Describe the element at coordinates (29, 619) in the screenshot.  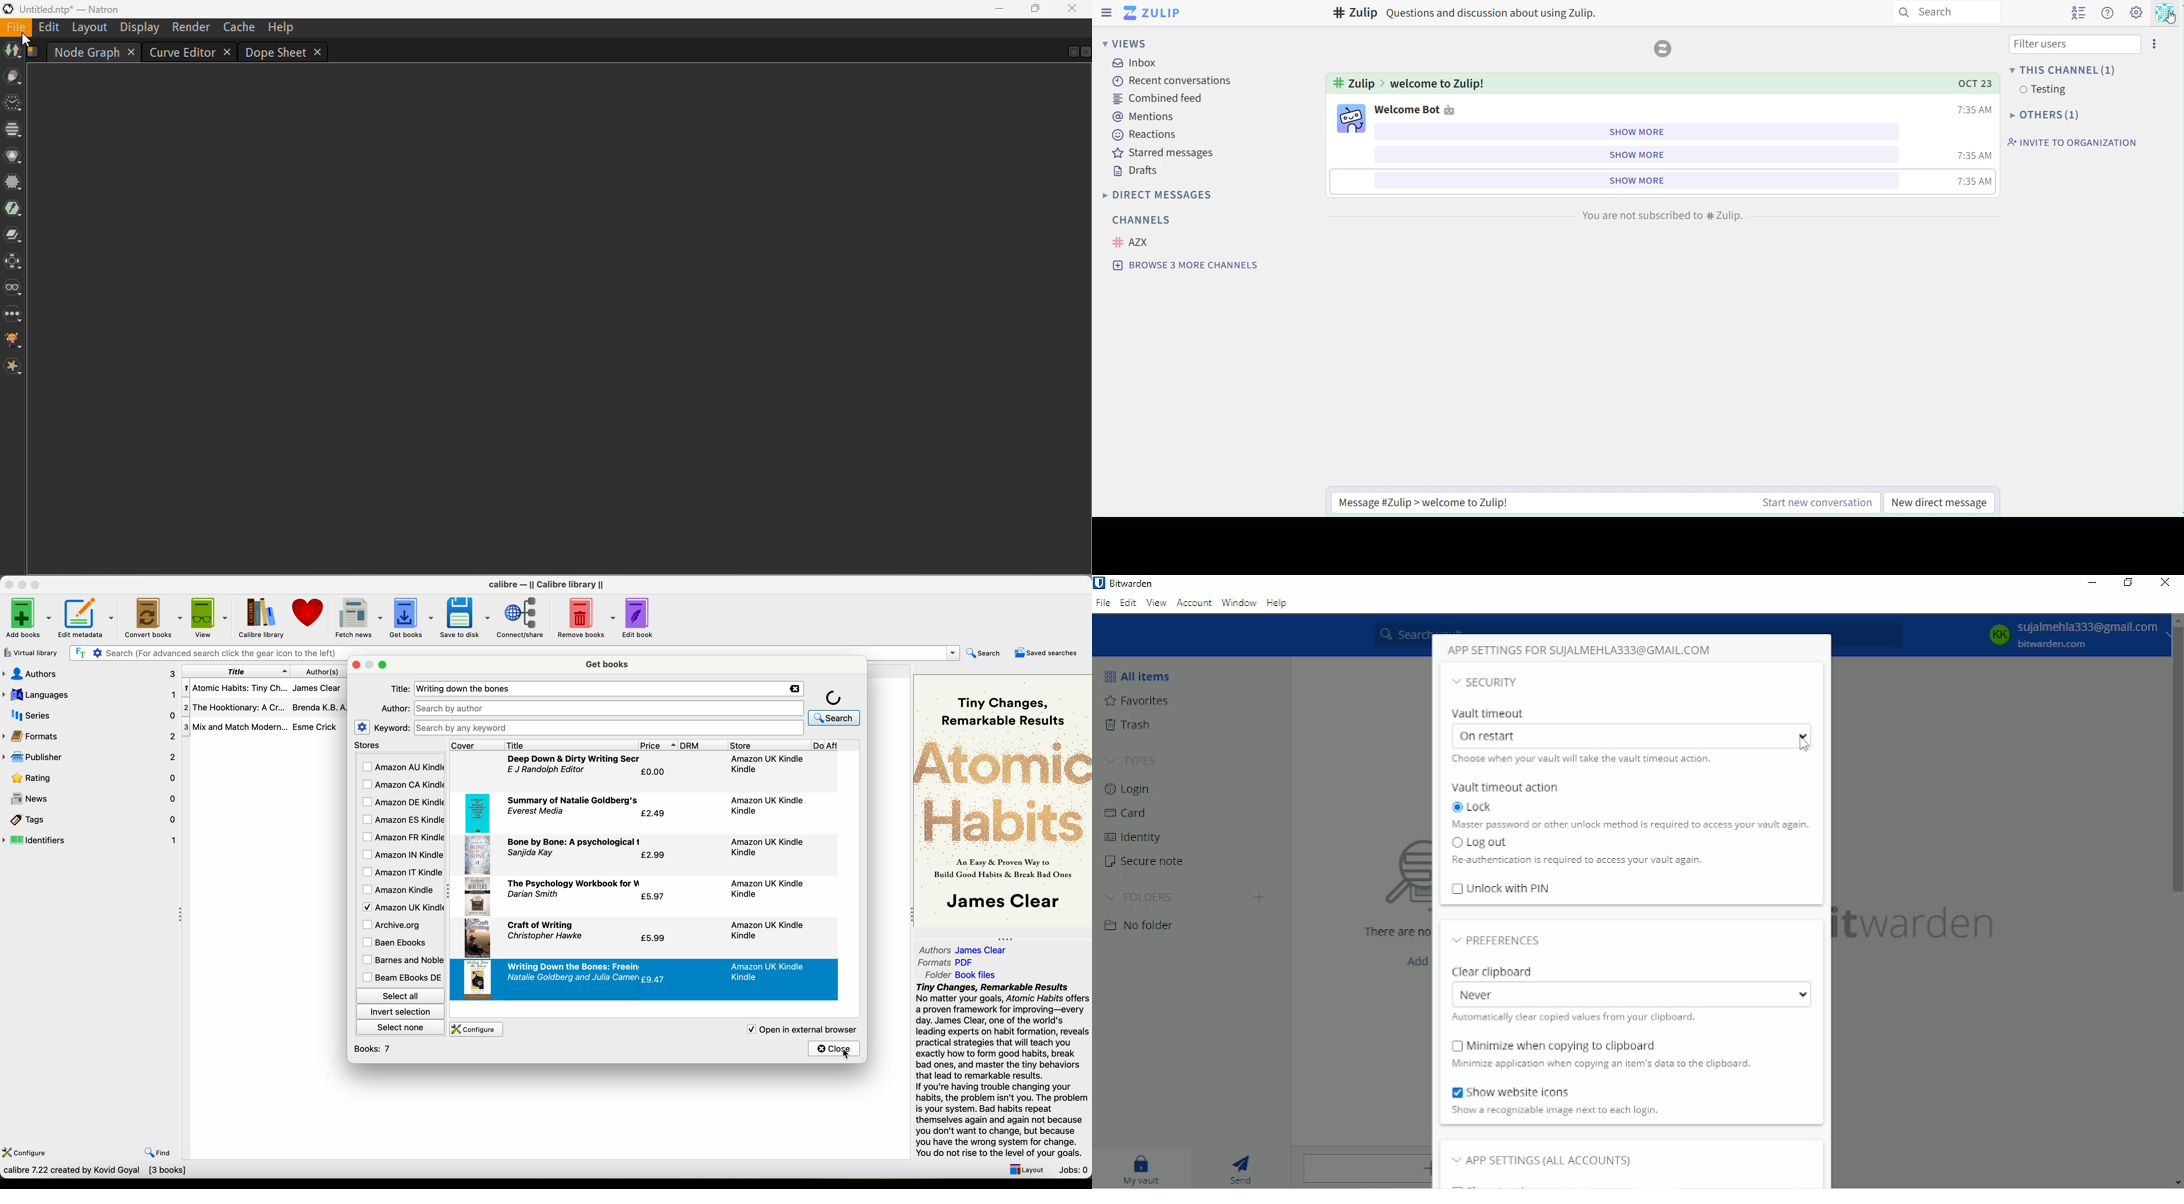
I see `add books` at that location.